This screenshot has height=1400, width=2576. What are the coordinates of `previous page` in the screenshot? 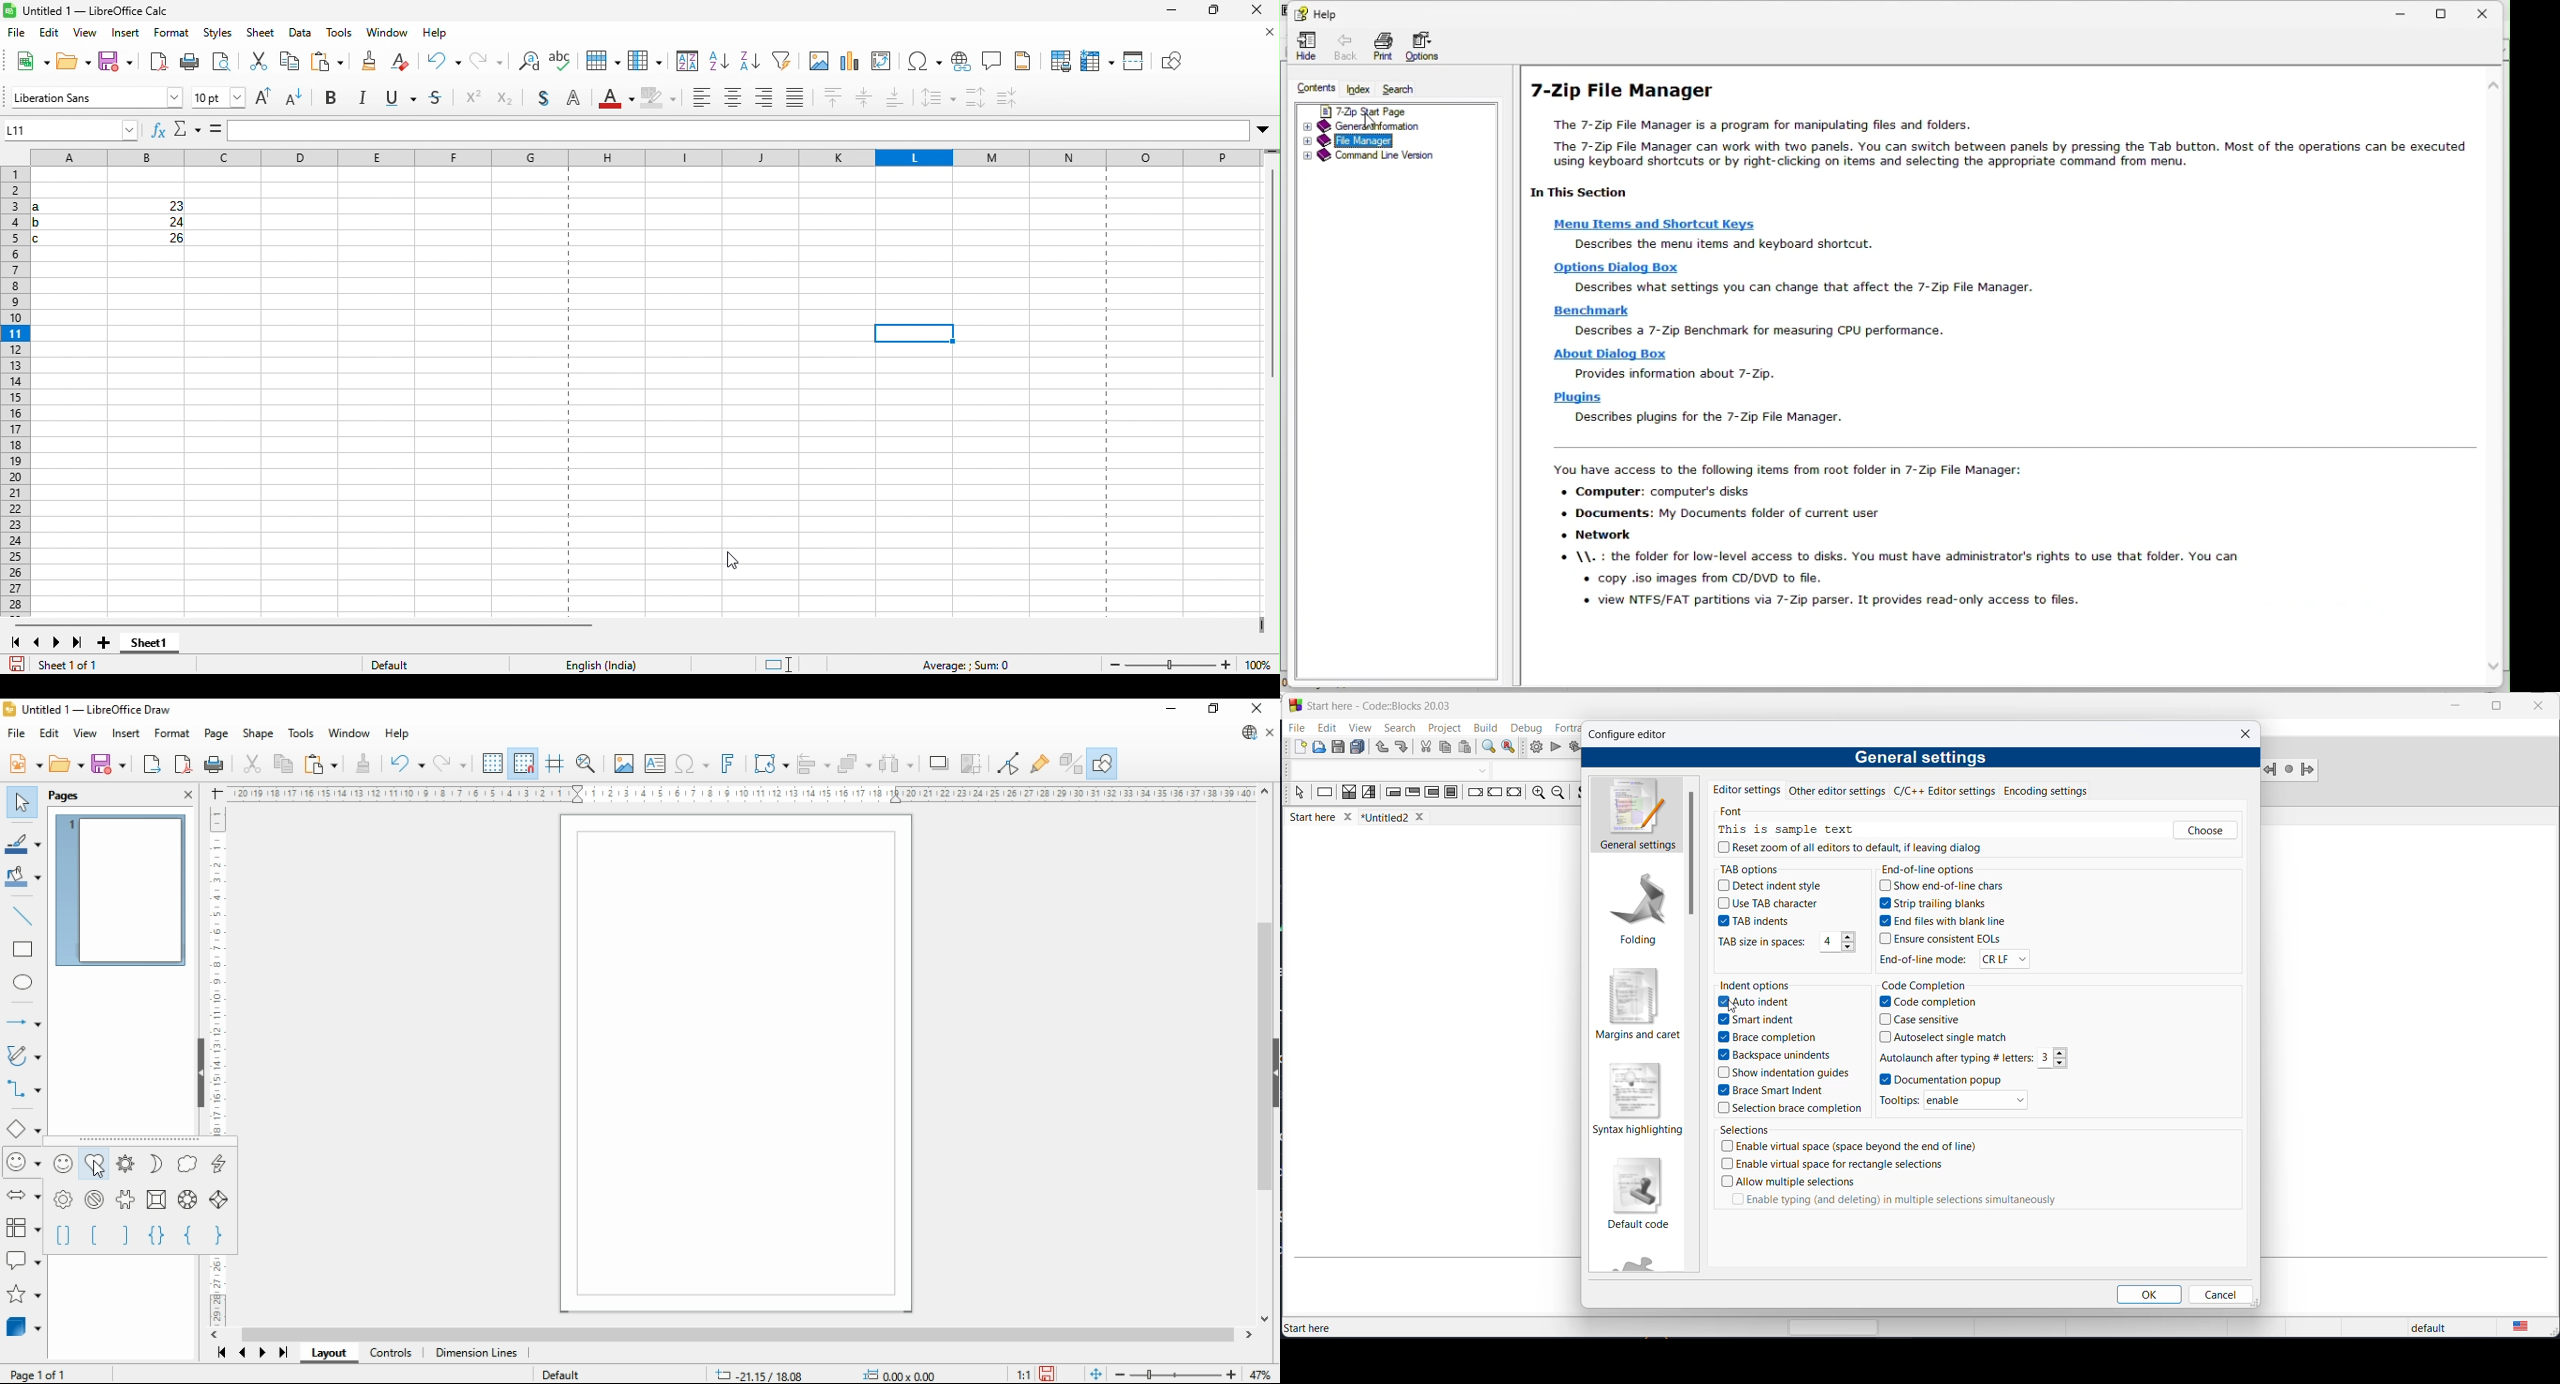 It's located at (243, 1355).